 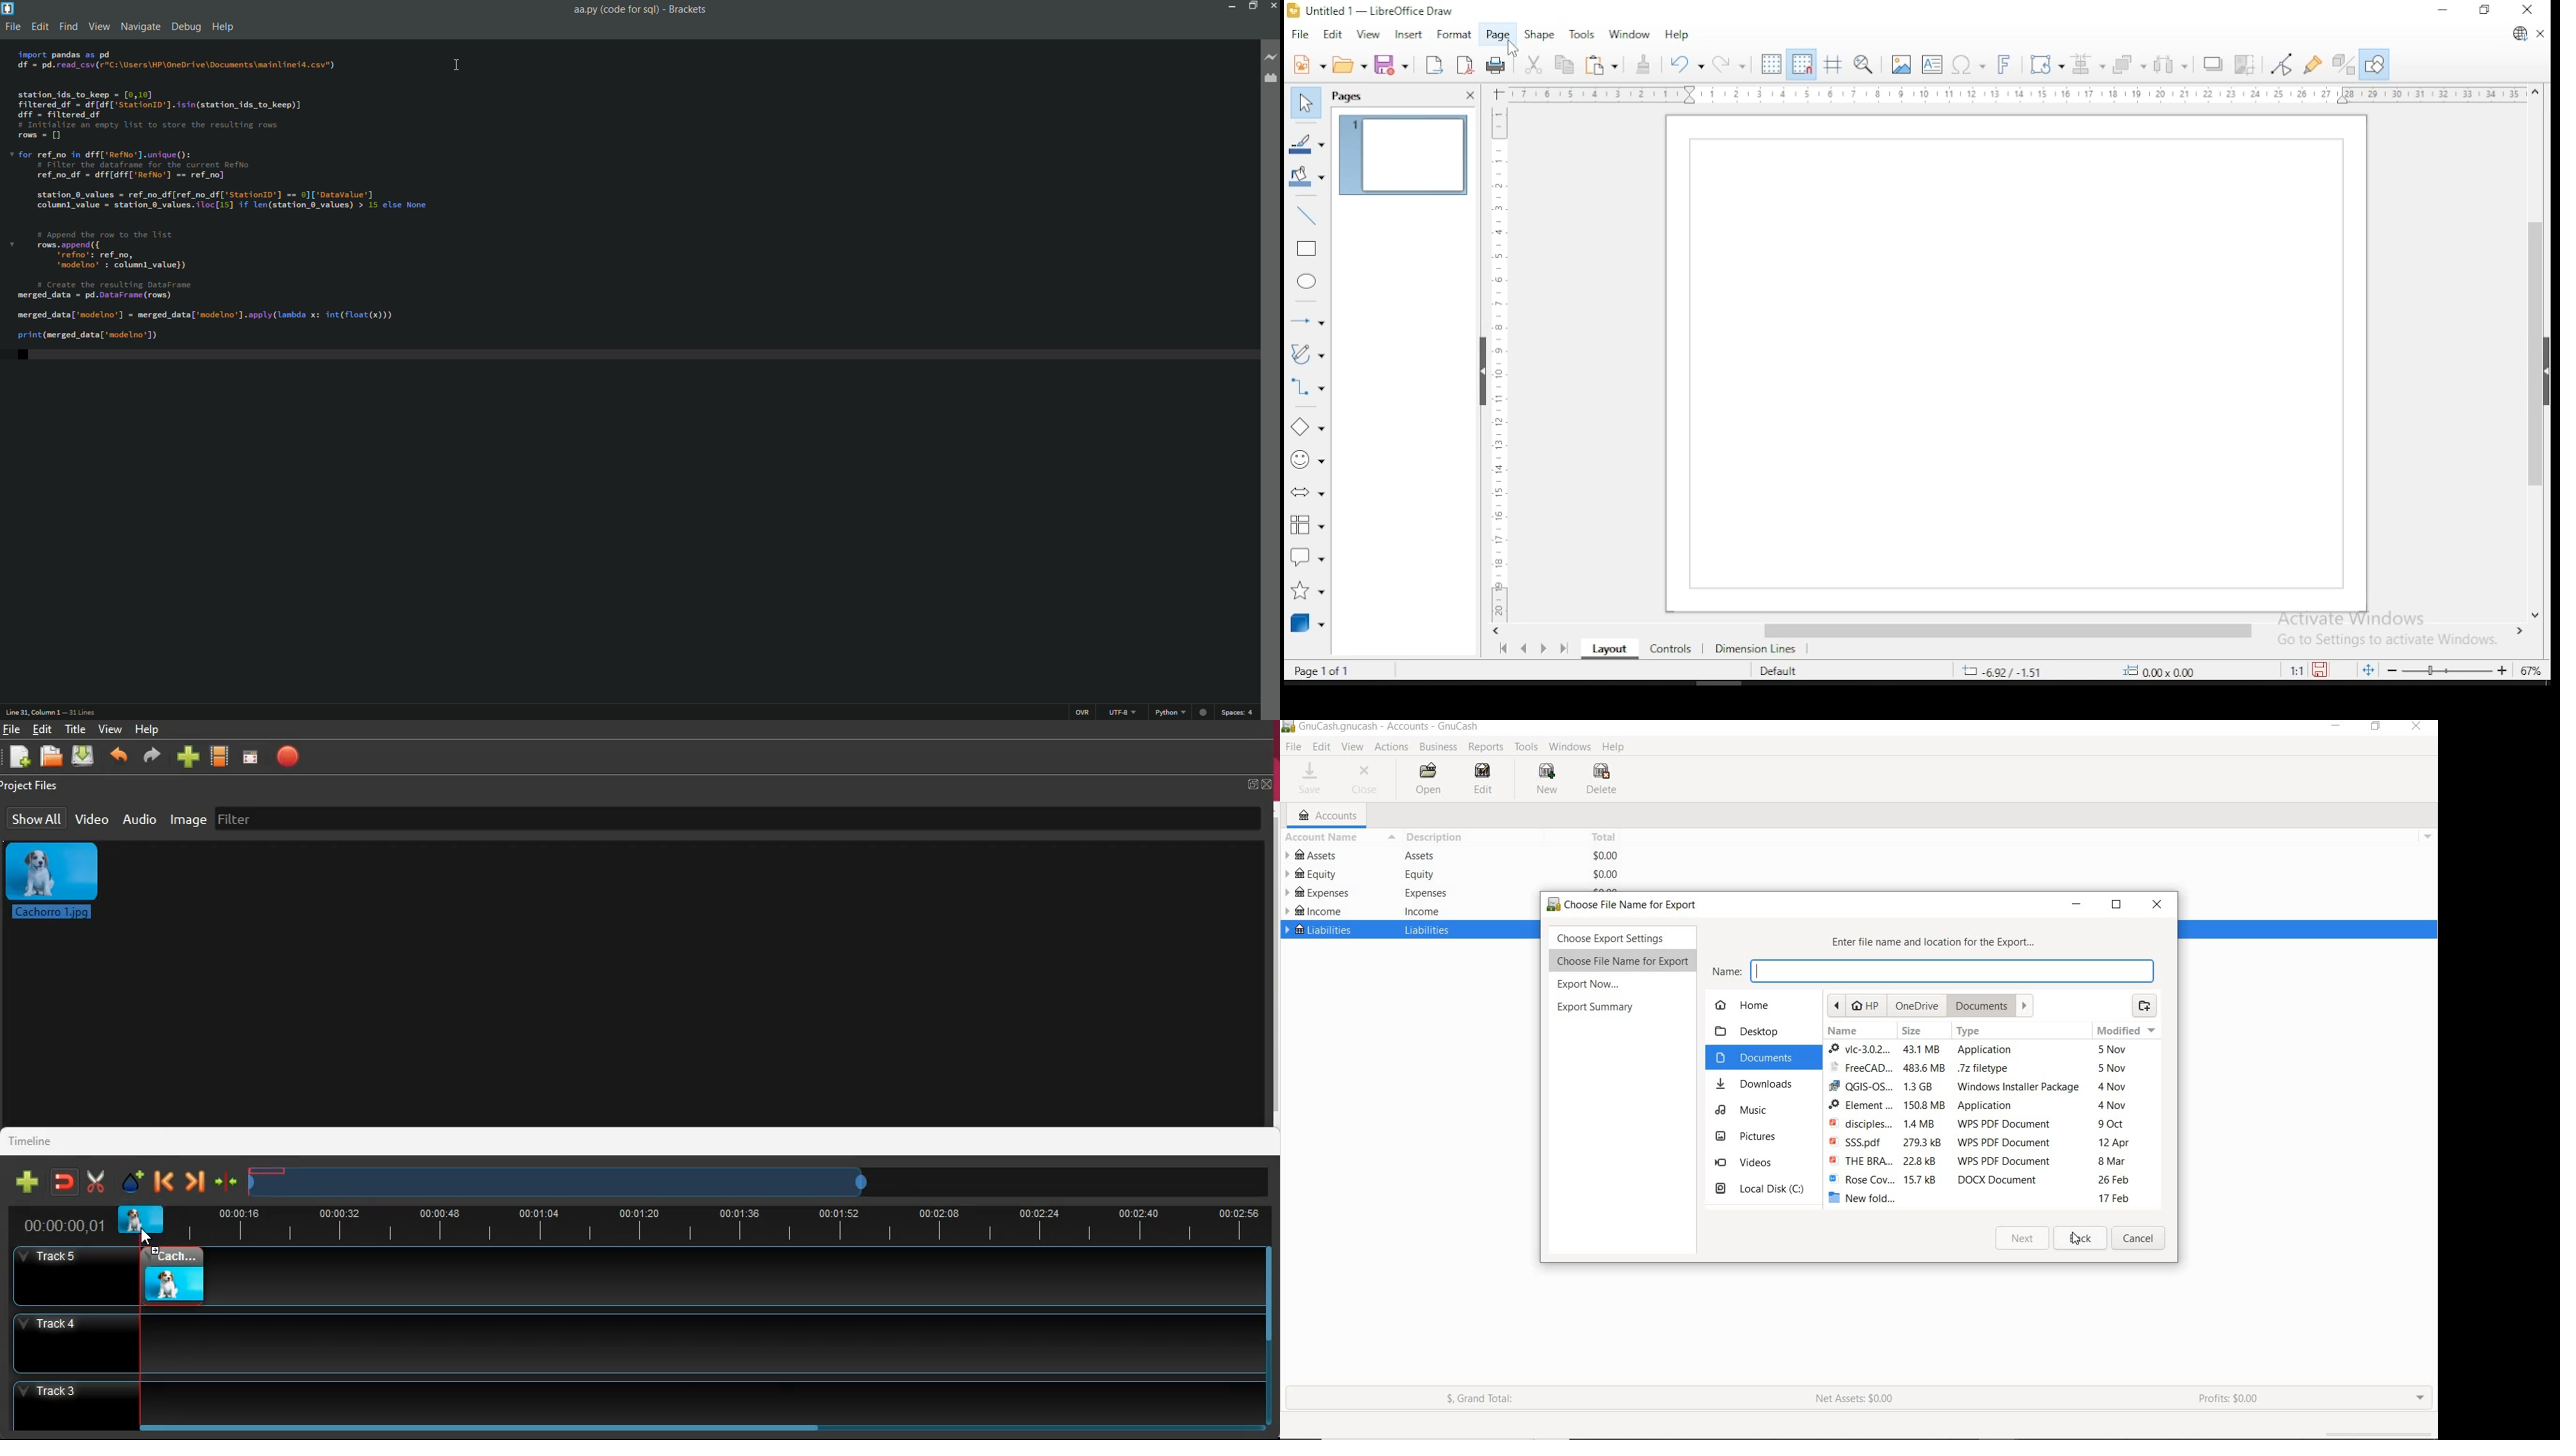 I want to click on minimize, so click(x=2443, y=10).